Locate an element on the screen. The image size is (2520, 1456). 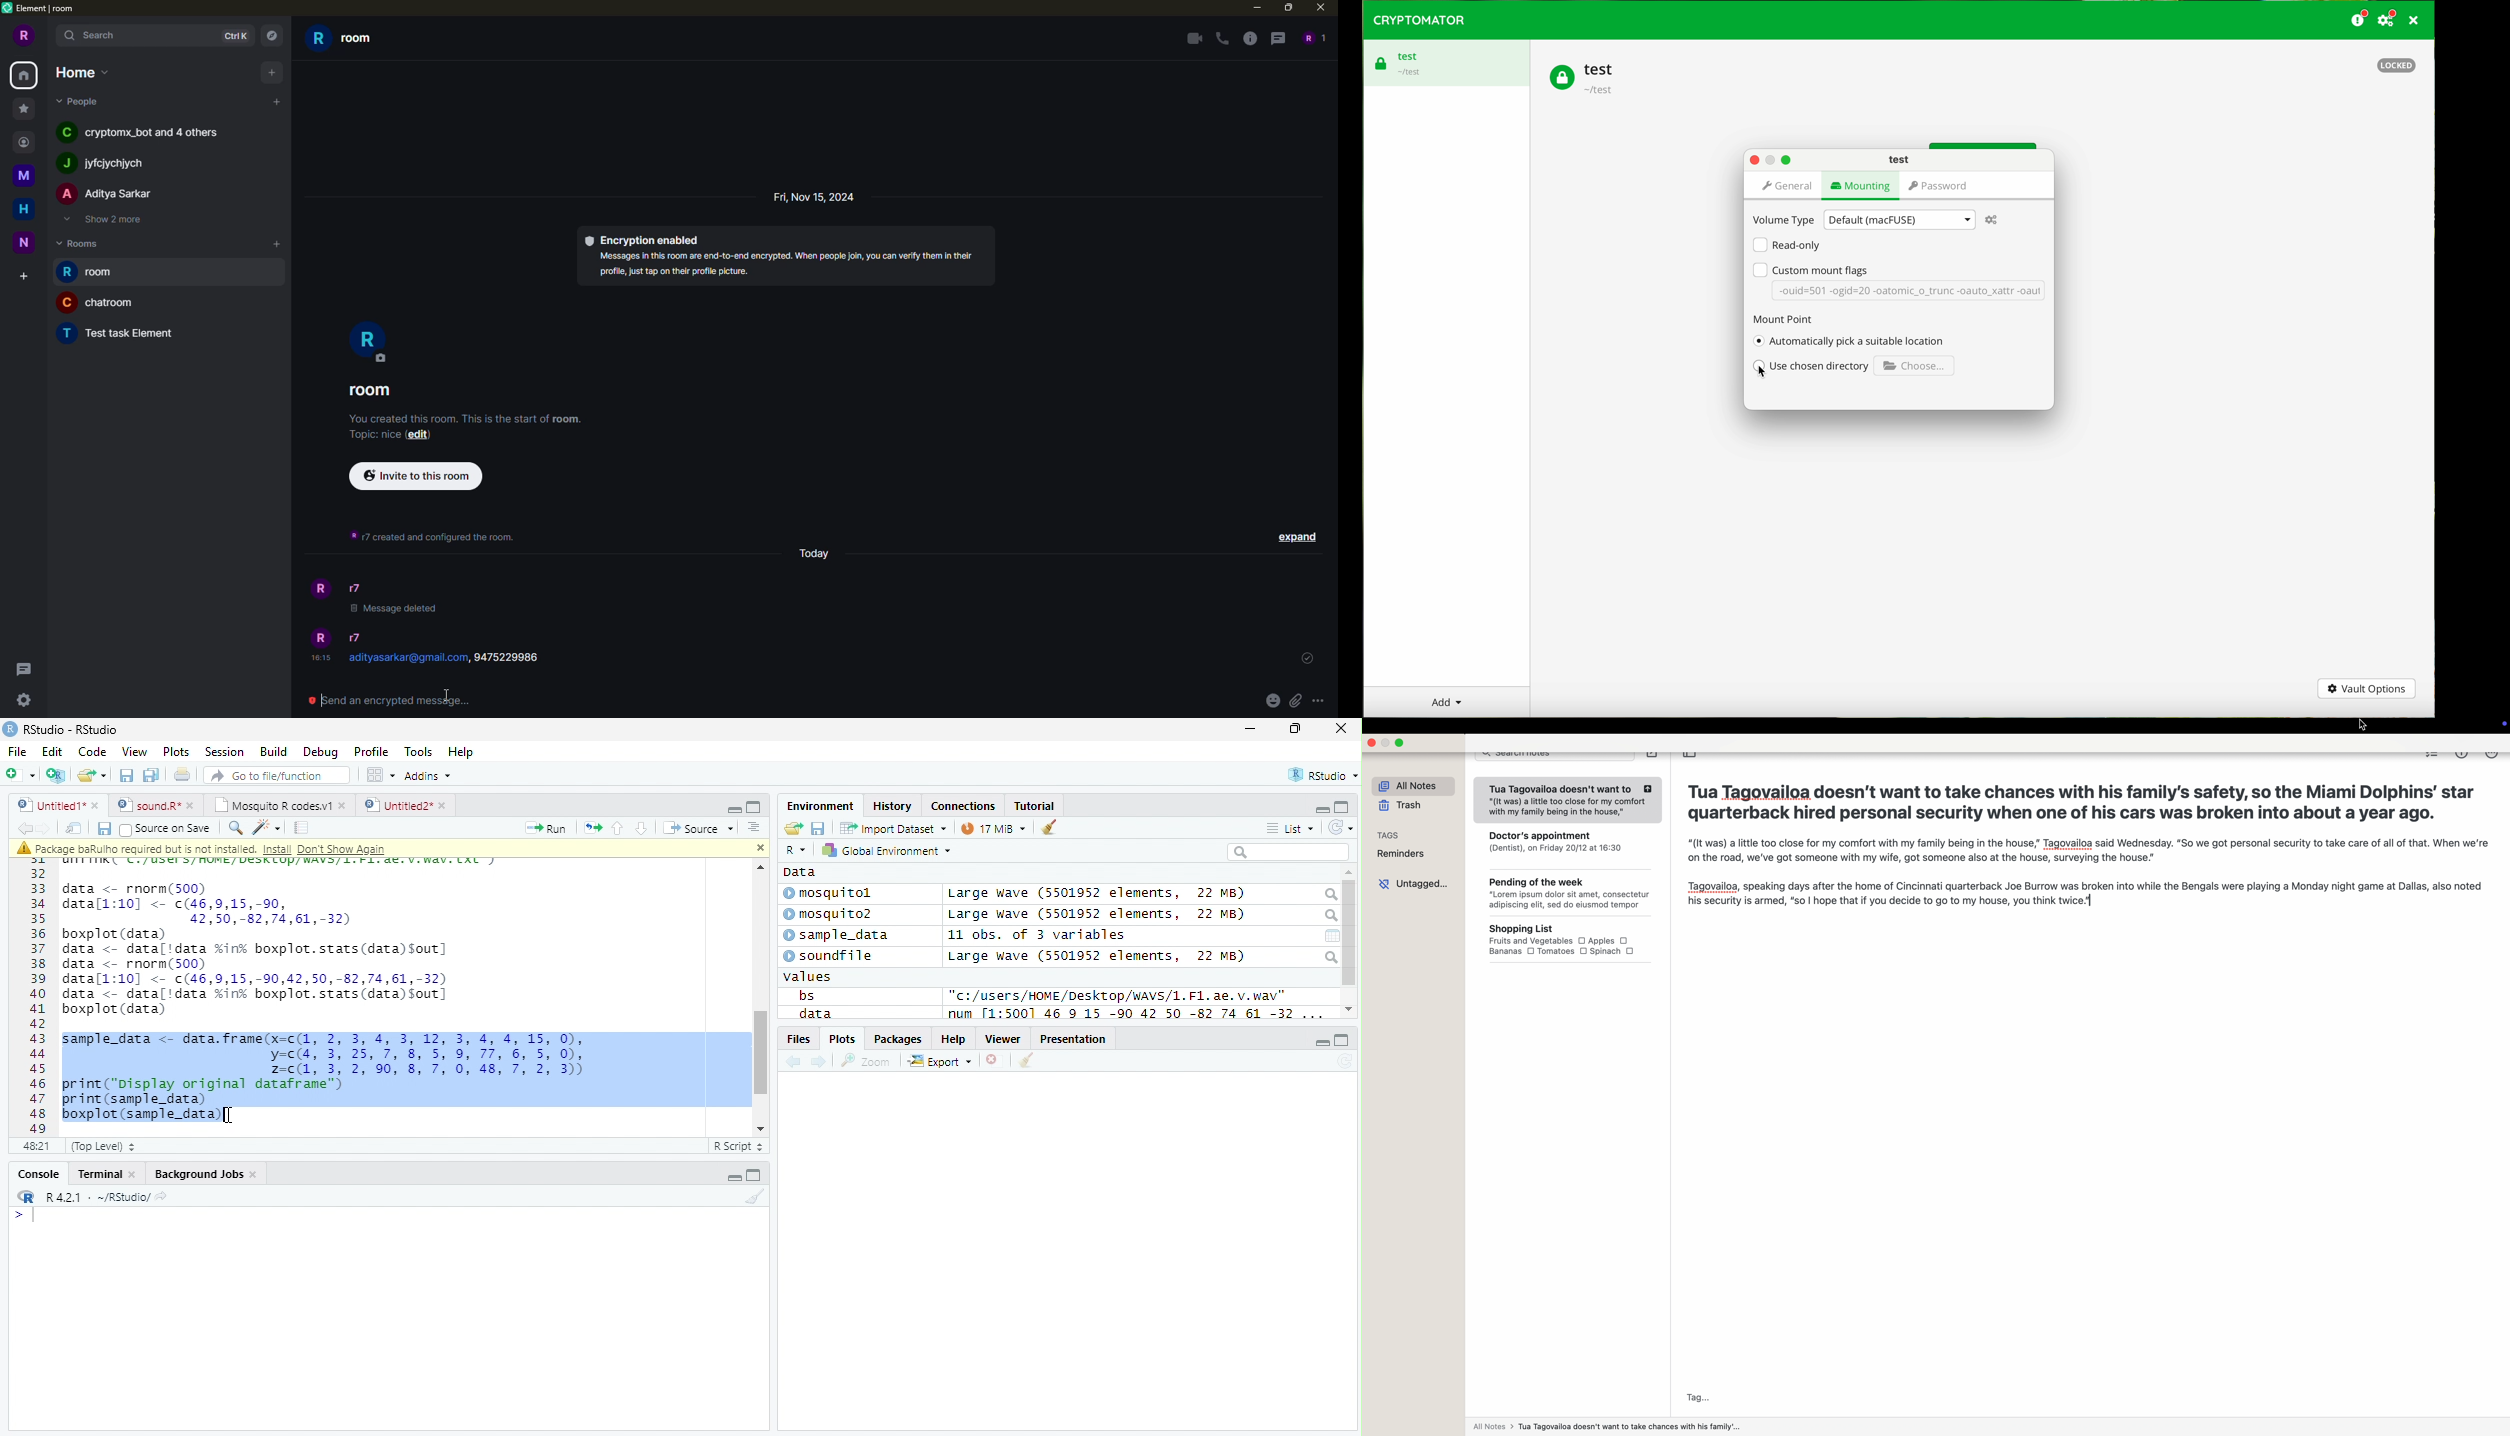
threads is located at coordinates (1278, 38).